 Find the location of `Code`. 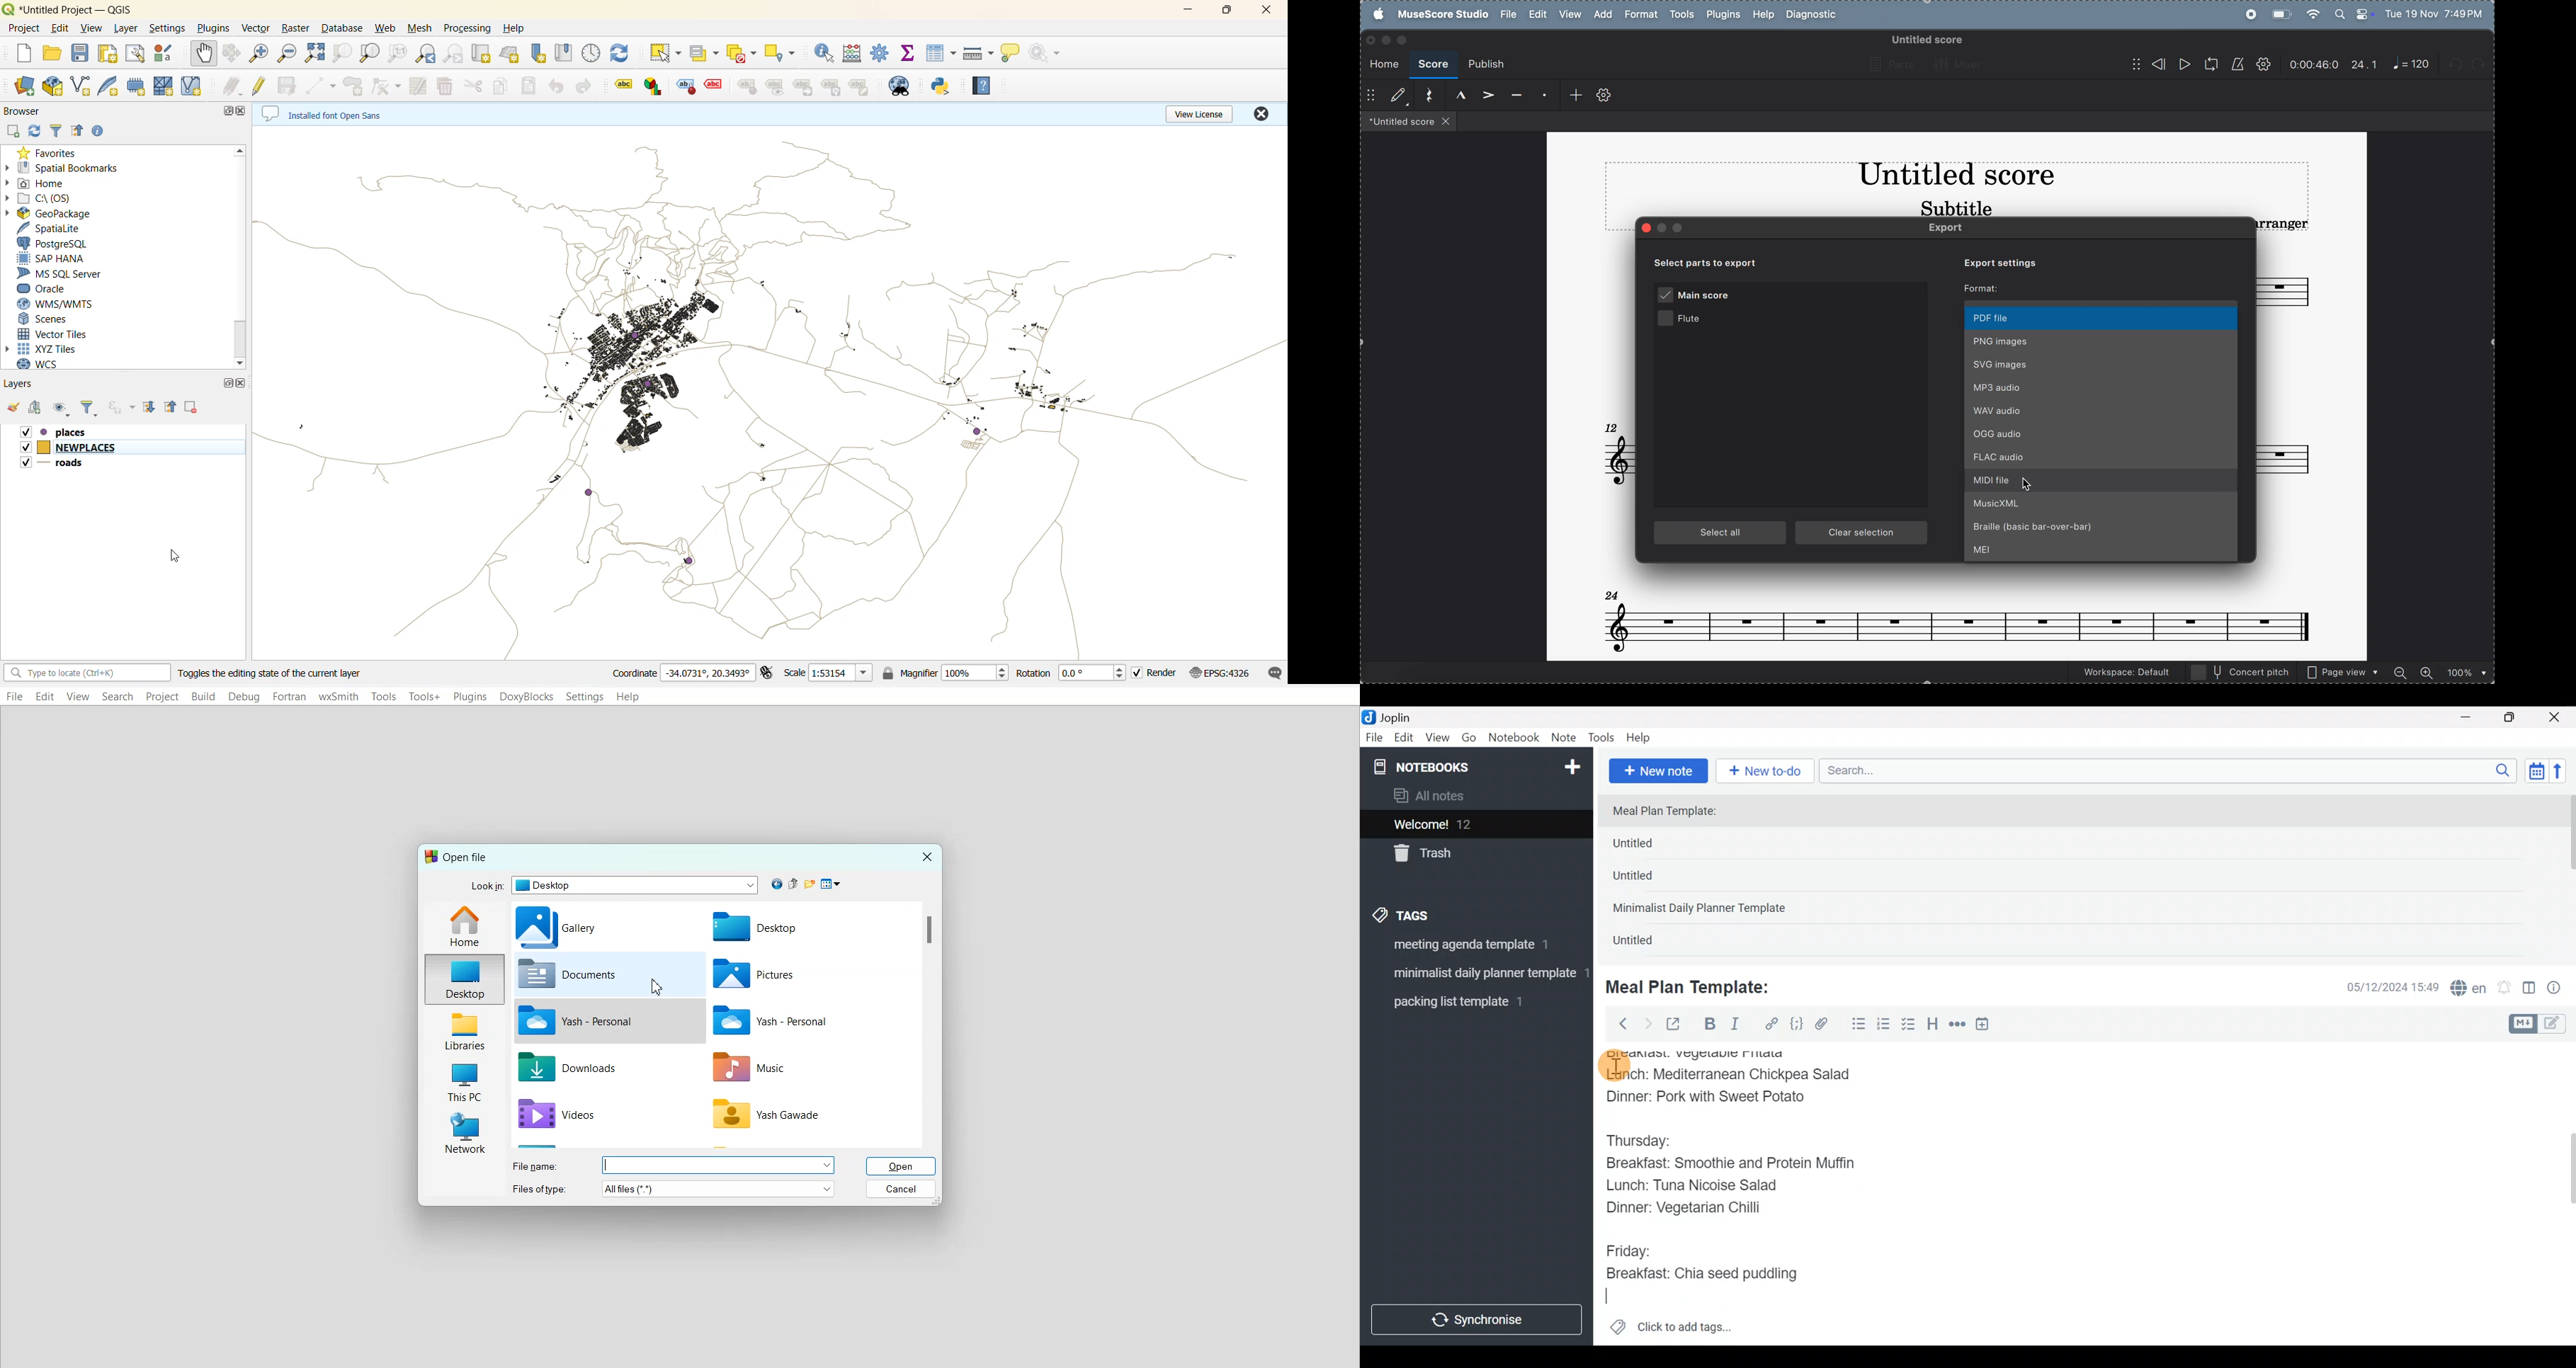

Code is located at coordinates (1795, 1023).